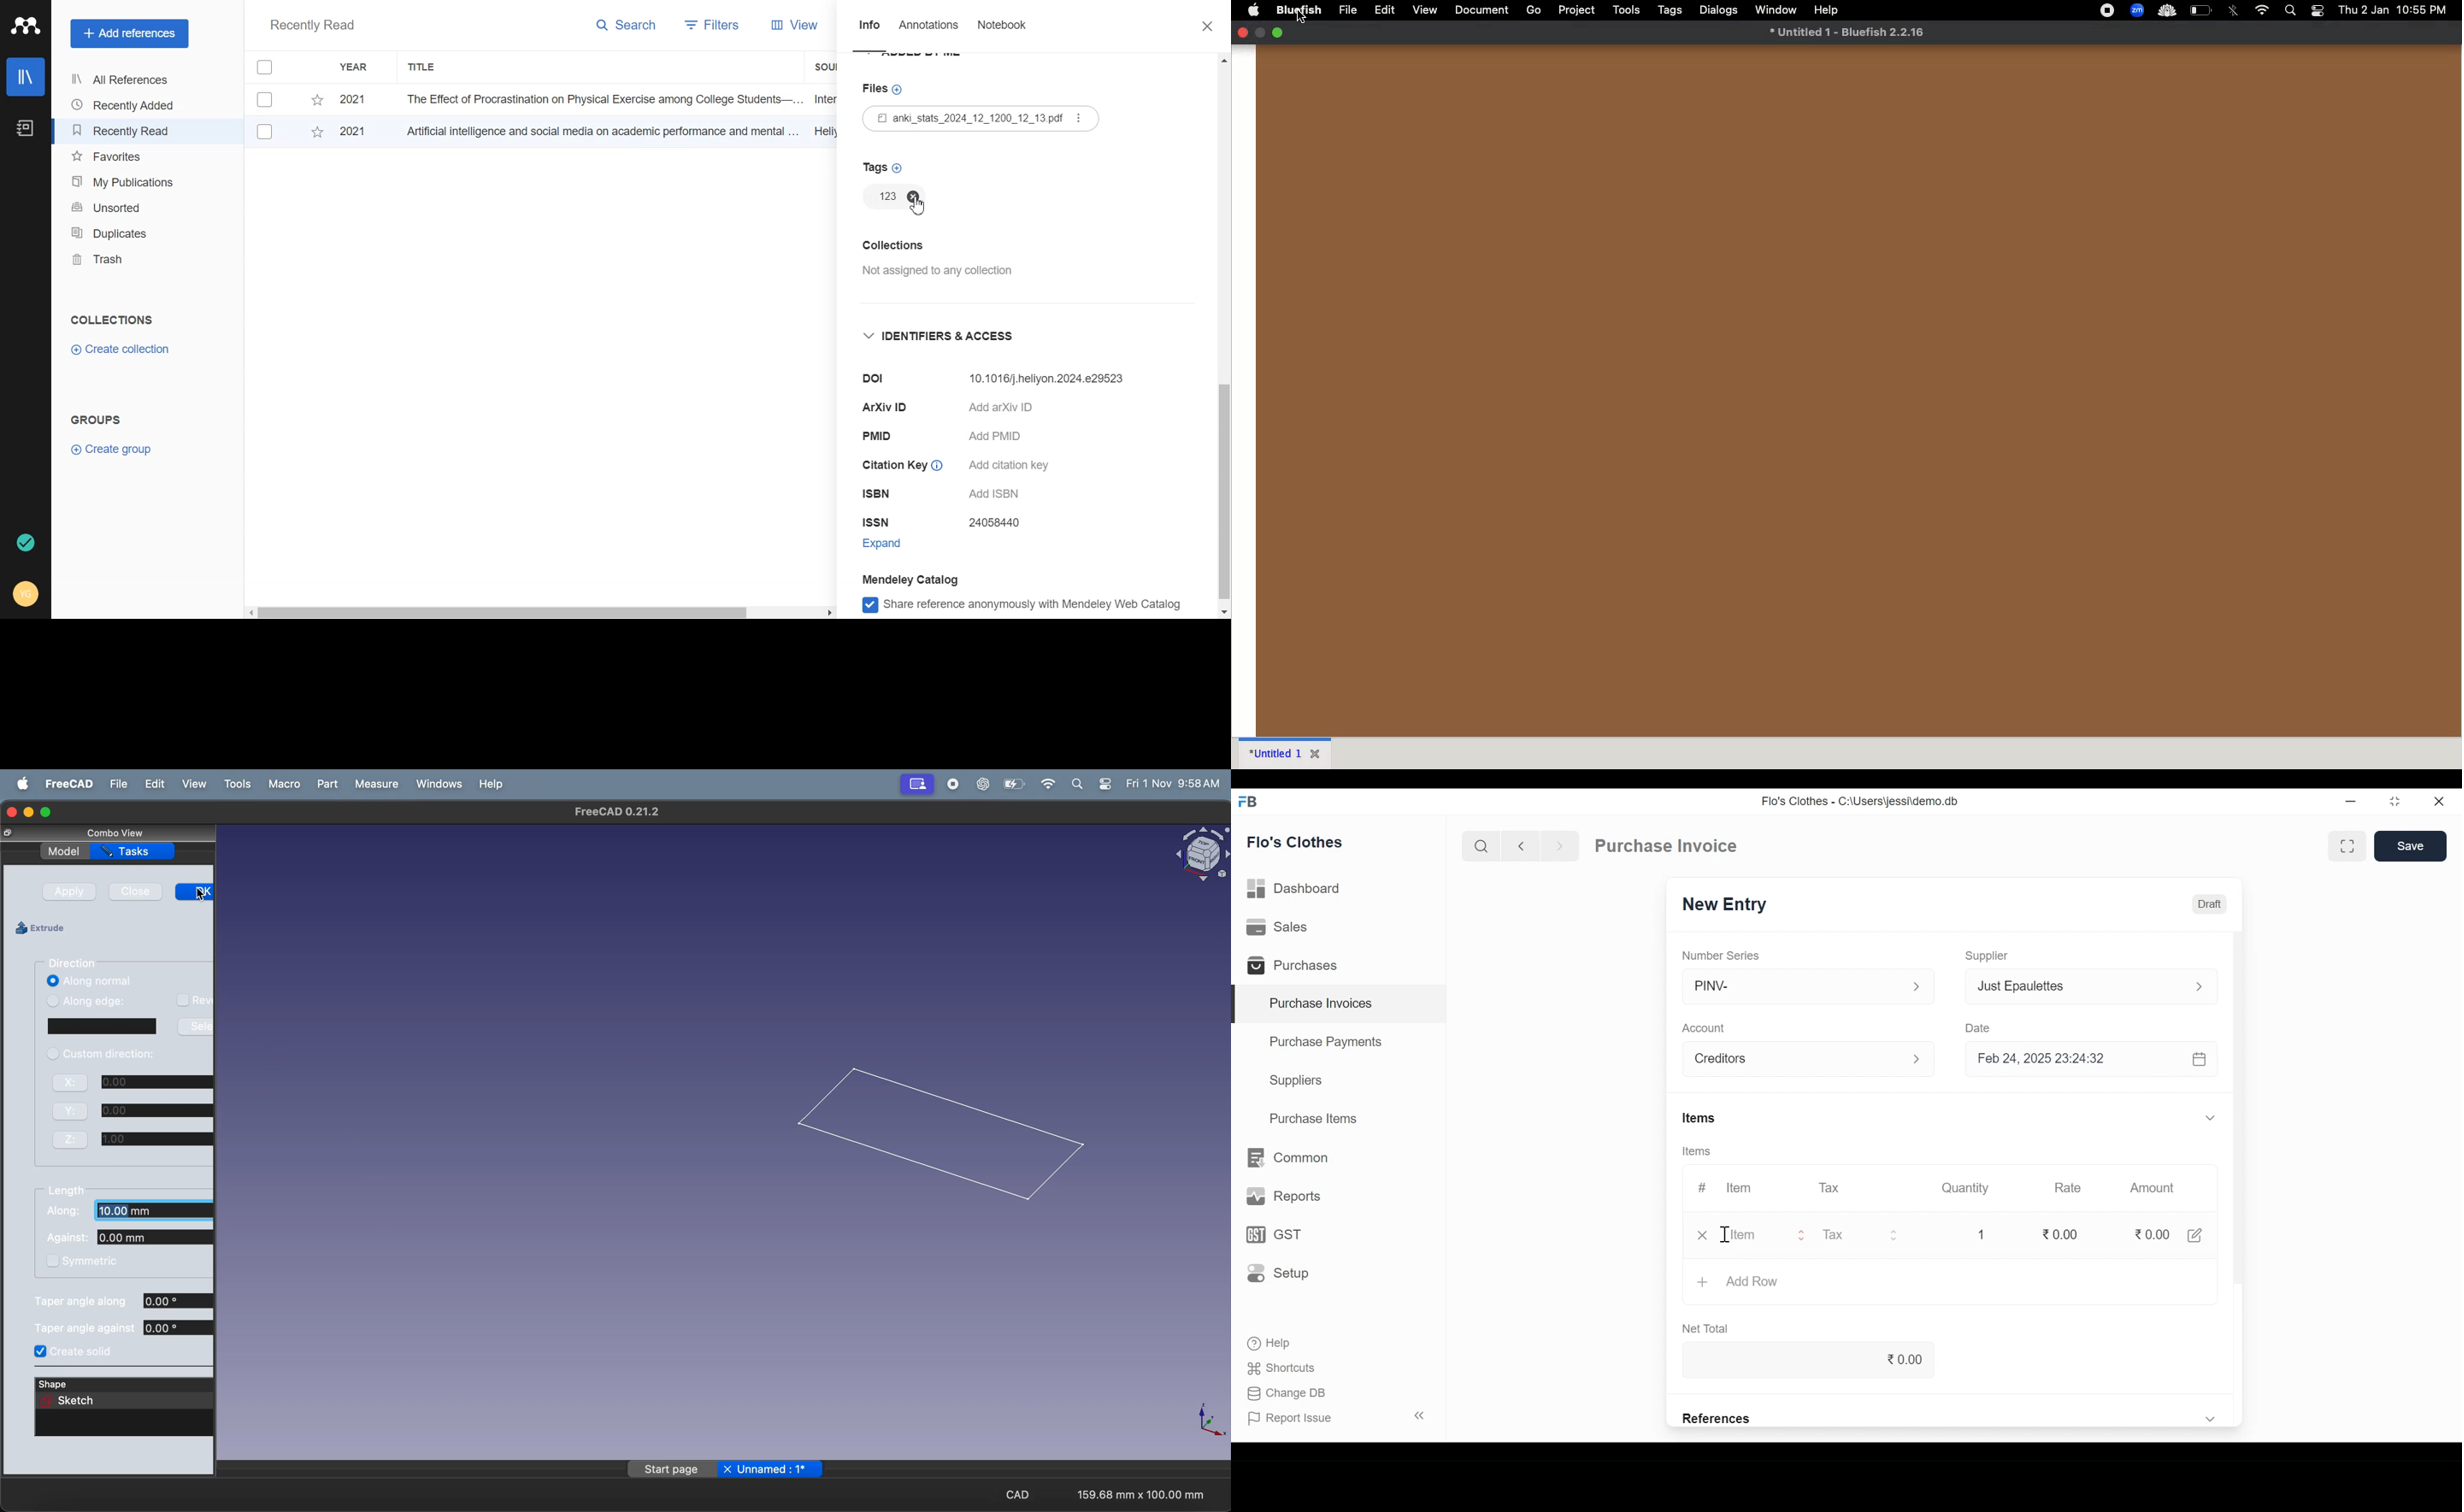 Image resolution: width=2464 pixels, height=1512 pixels. Describe the element at coordinates (1847, 1234) in the screenshot. I see `Tax` at that location.